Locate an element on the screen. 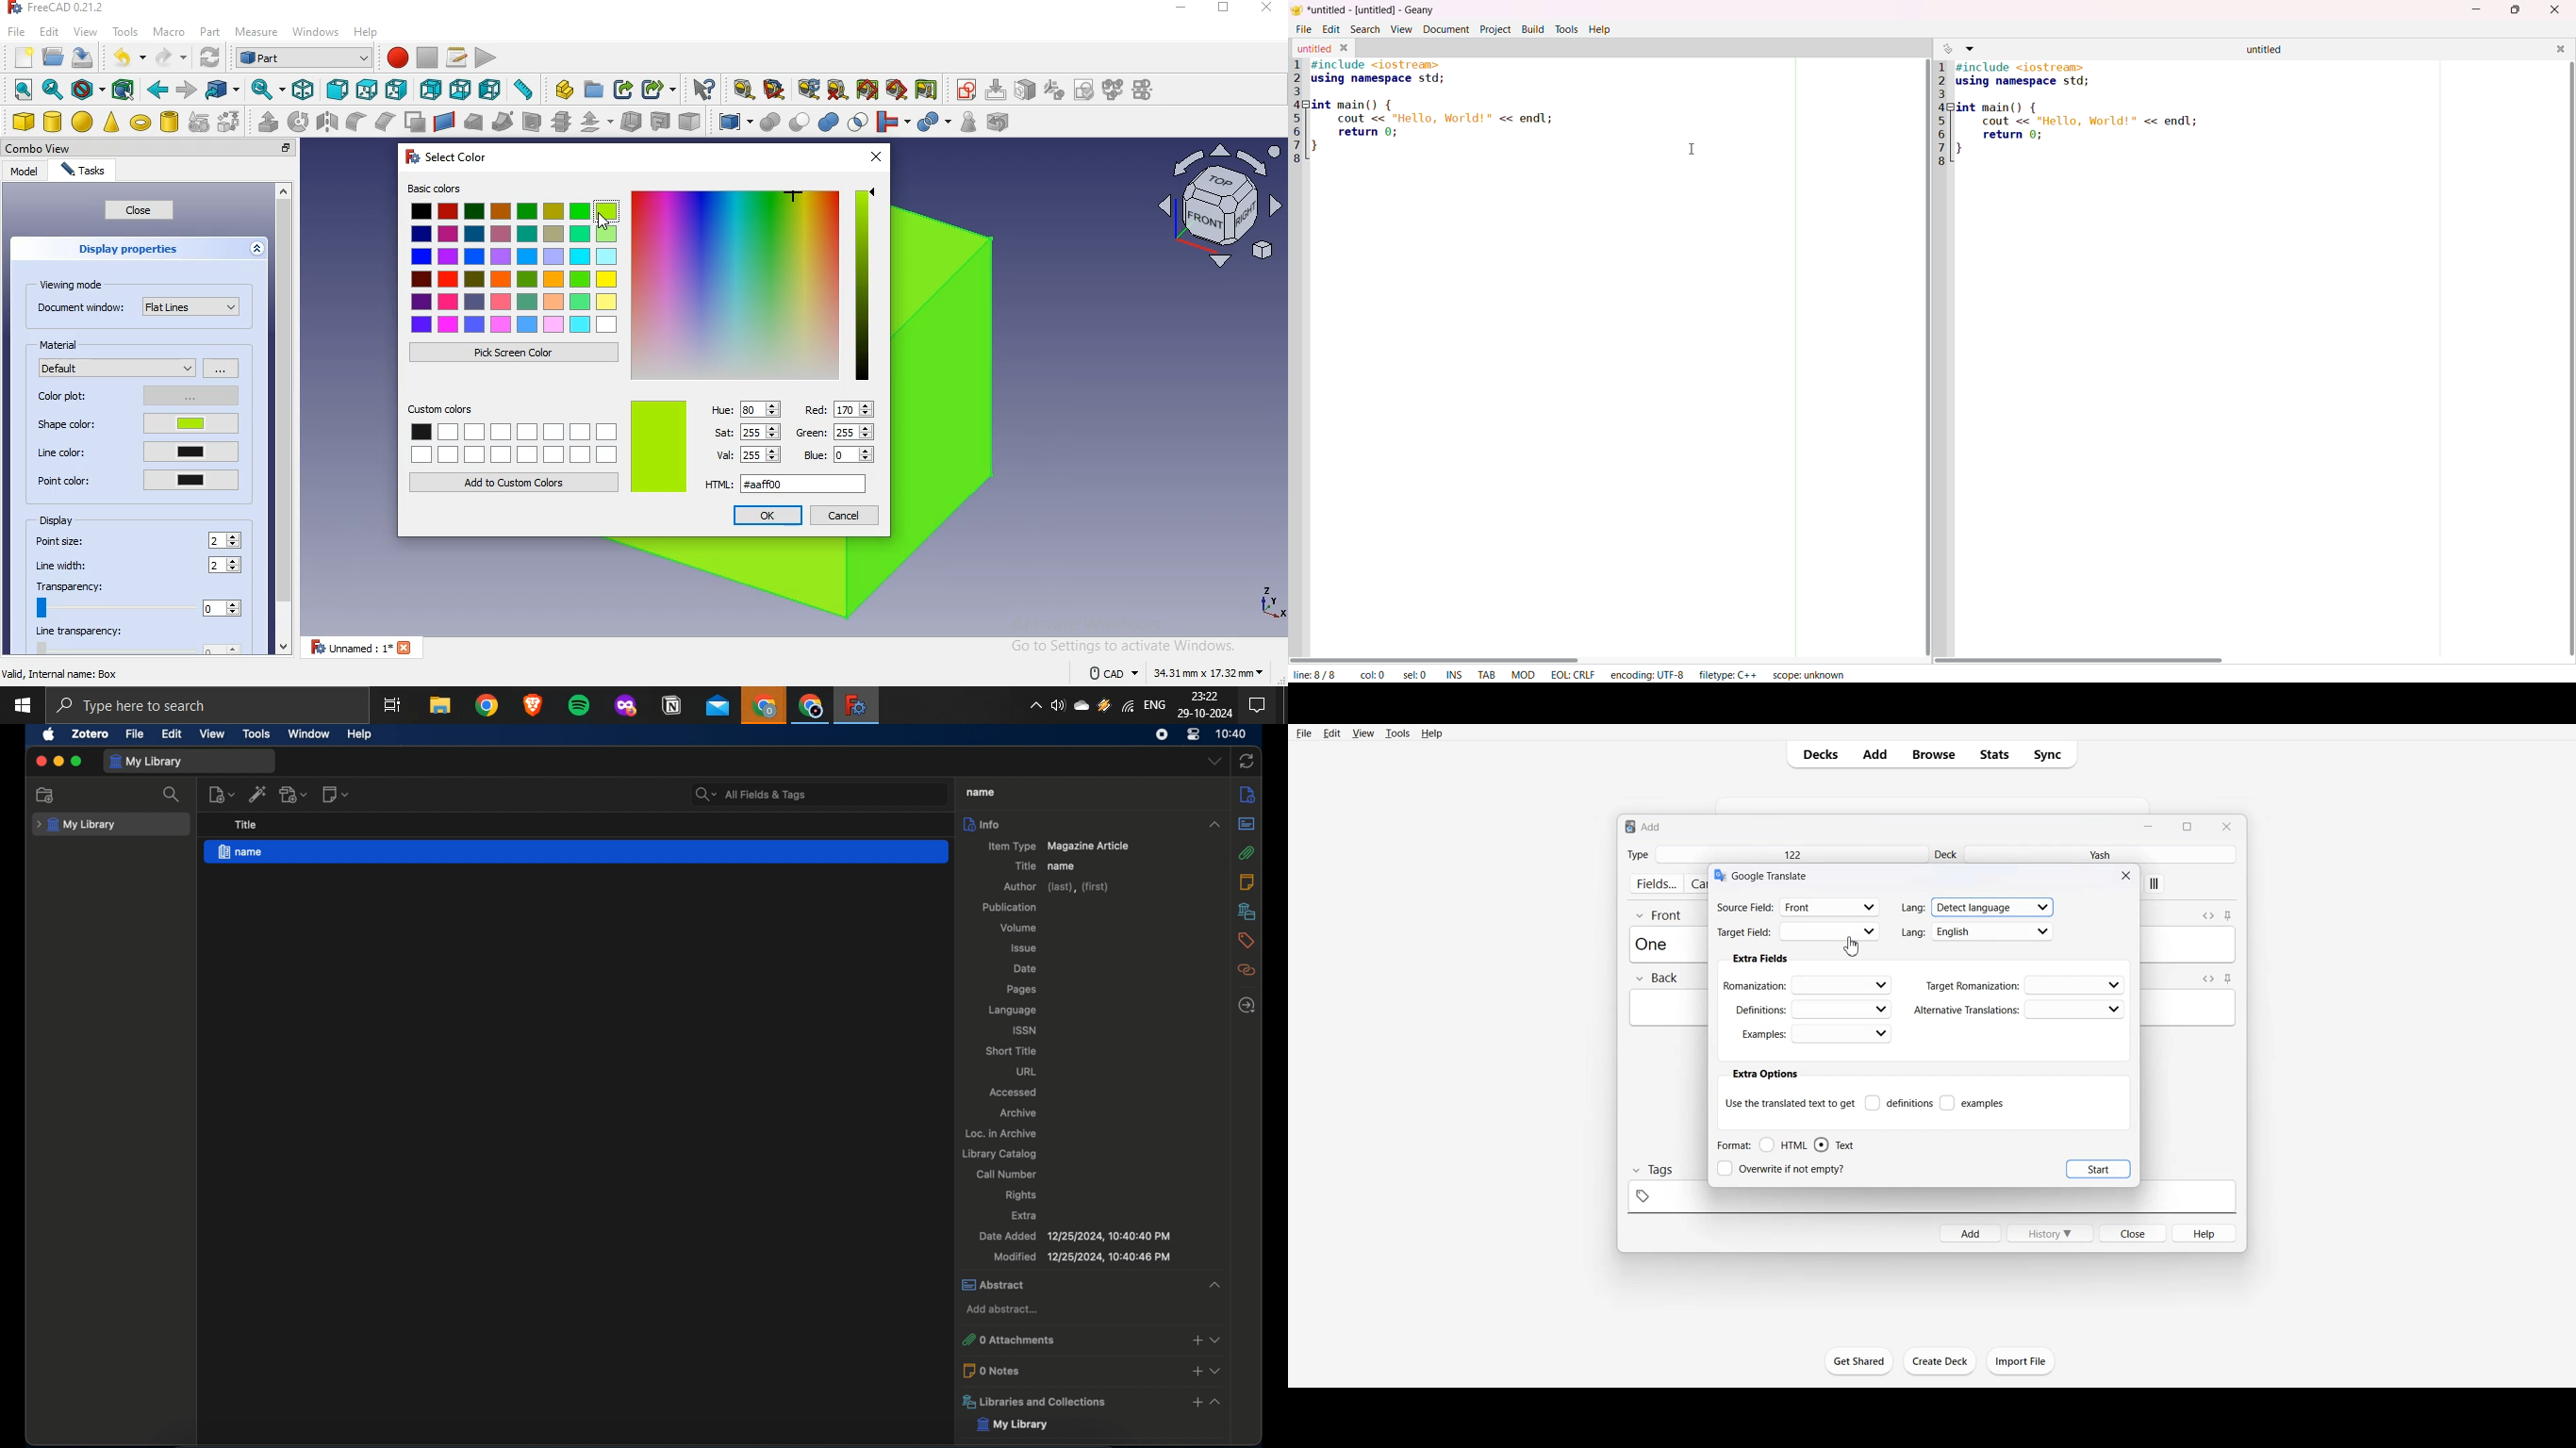 The width and height of the screenshot is (2576, 1456). Close is located at coordinates (2128, 875).